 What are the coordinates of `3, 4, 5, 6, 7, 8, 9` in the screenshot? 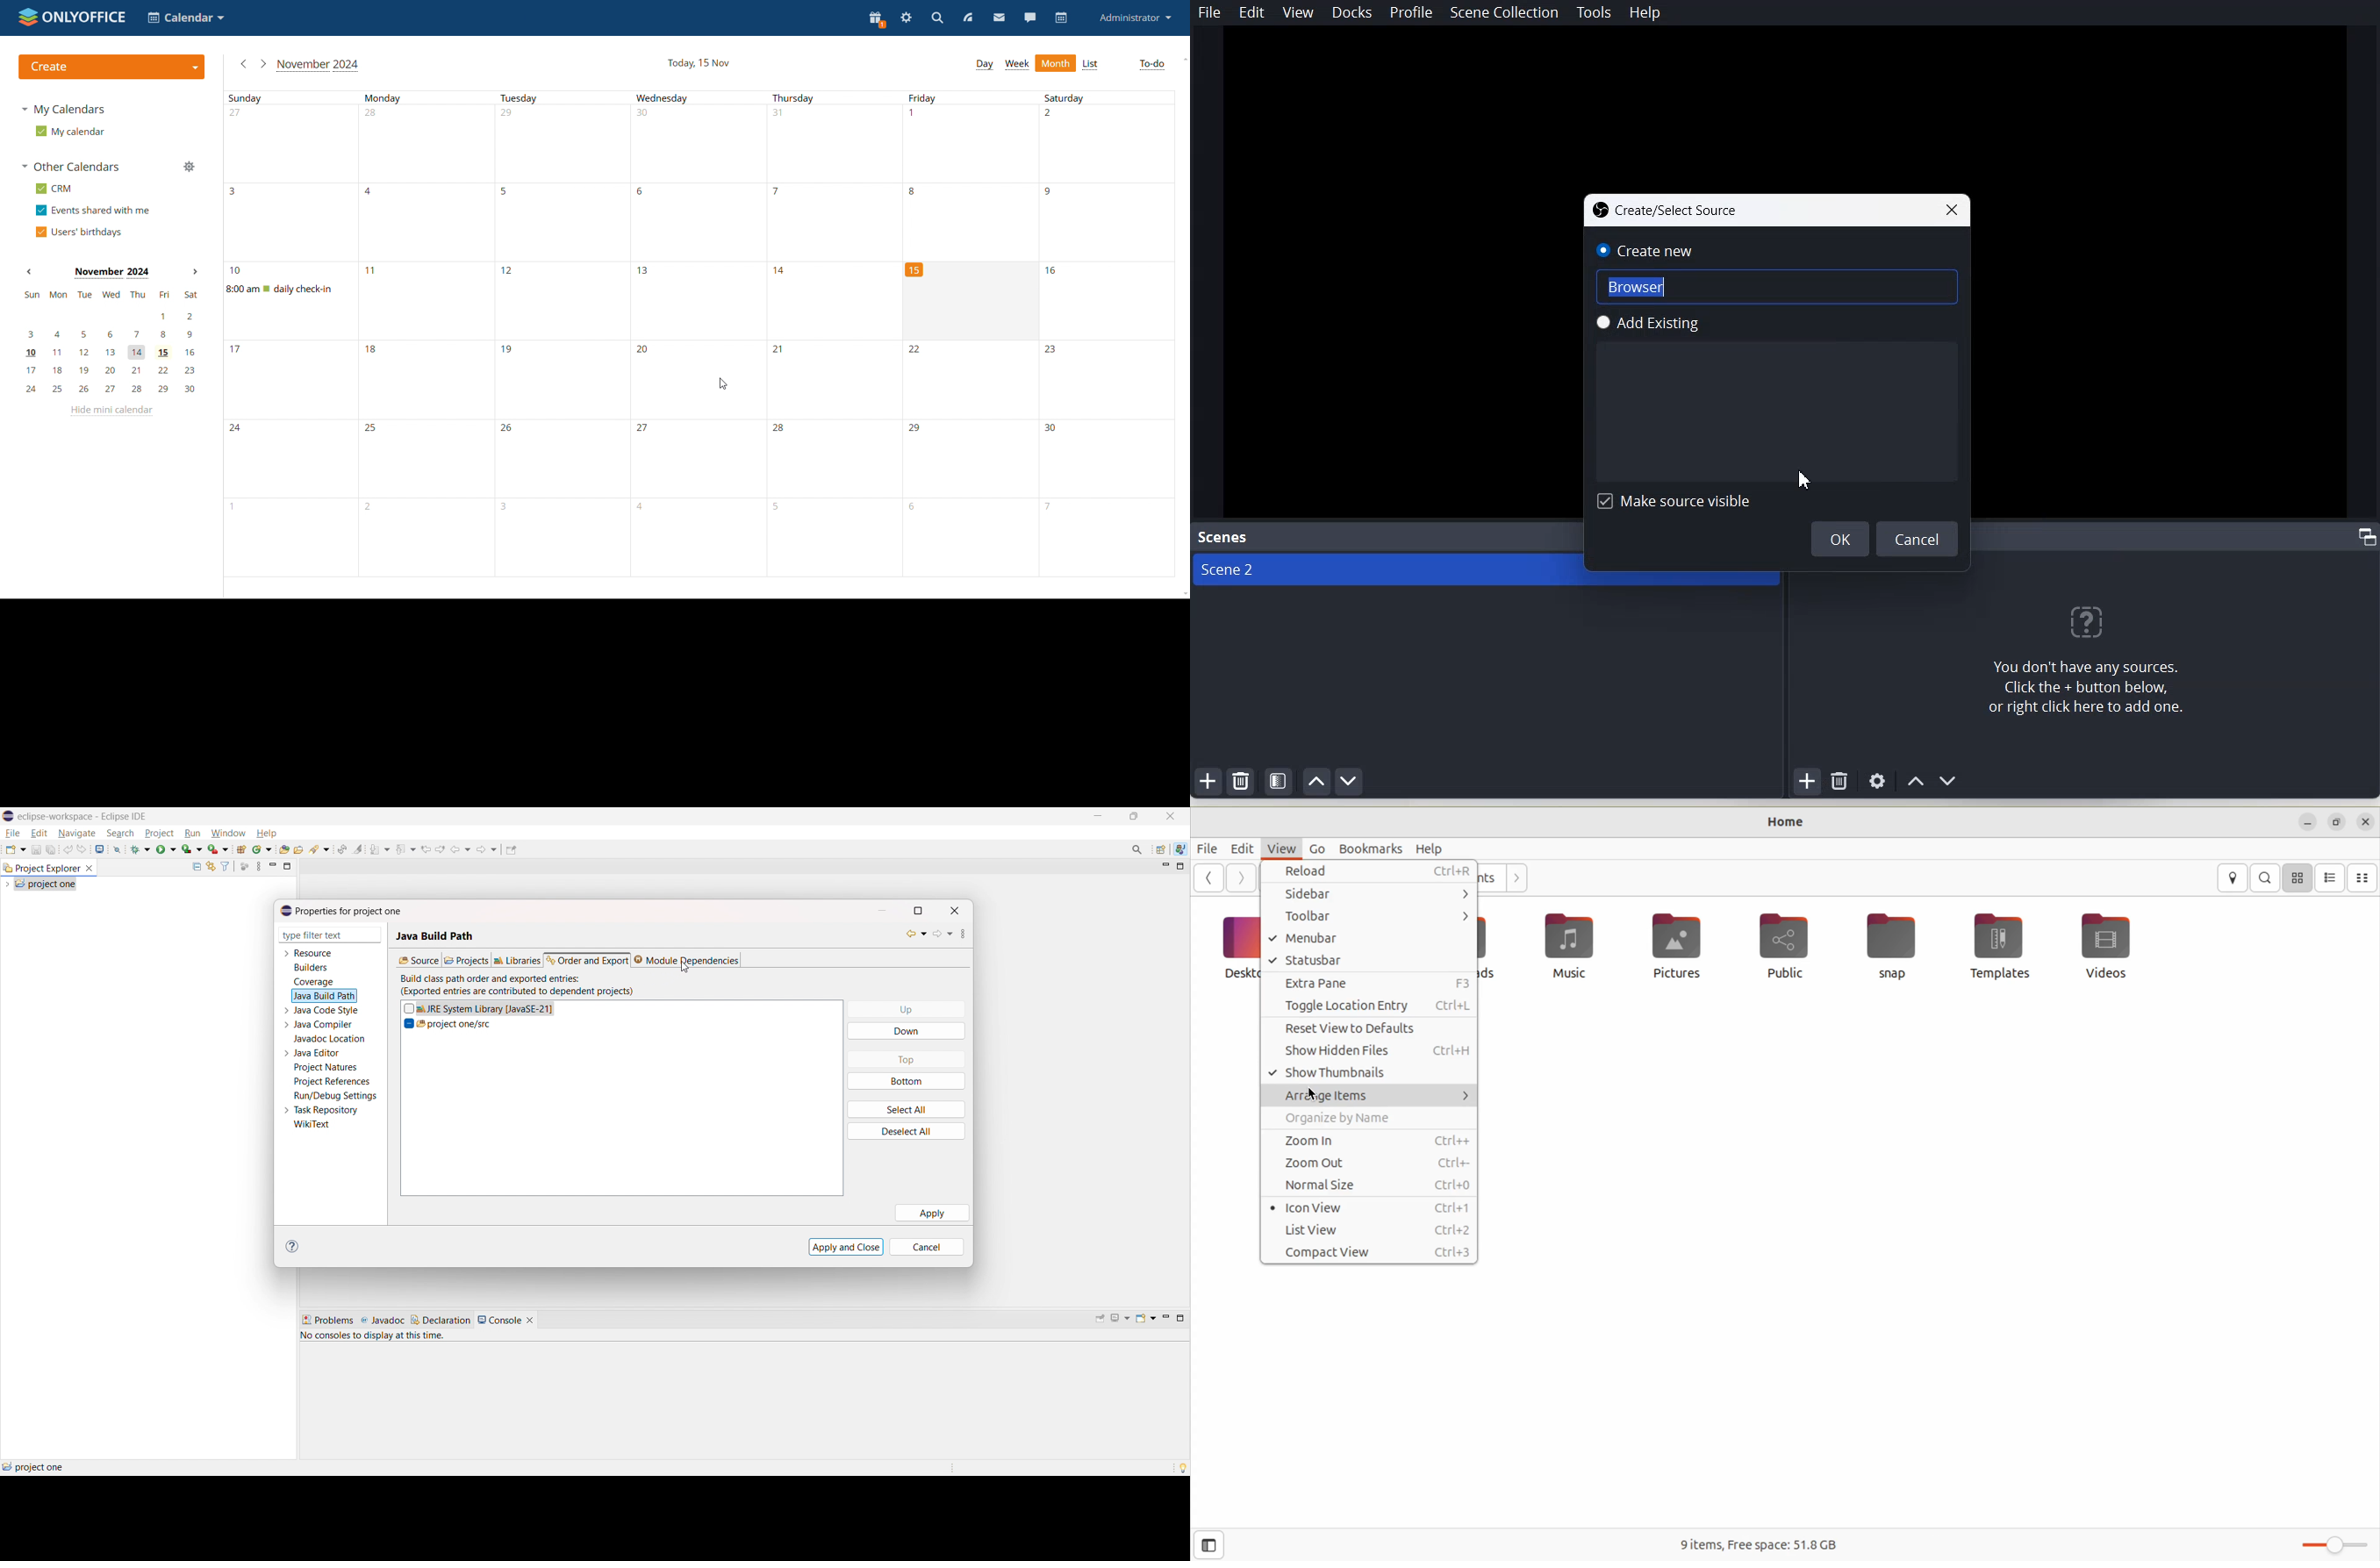 It's located at (114, 335).